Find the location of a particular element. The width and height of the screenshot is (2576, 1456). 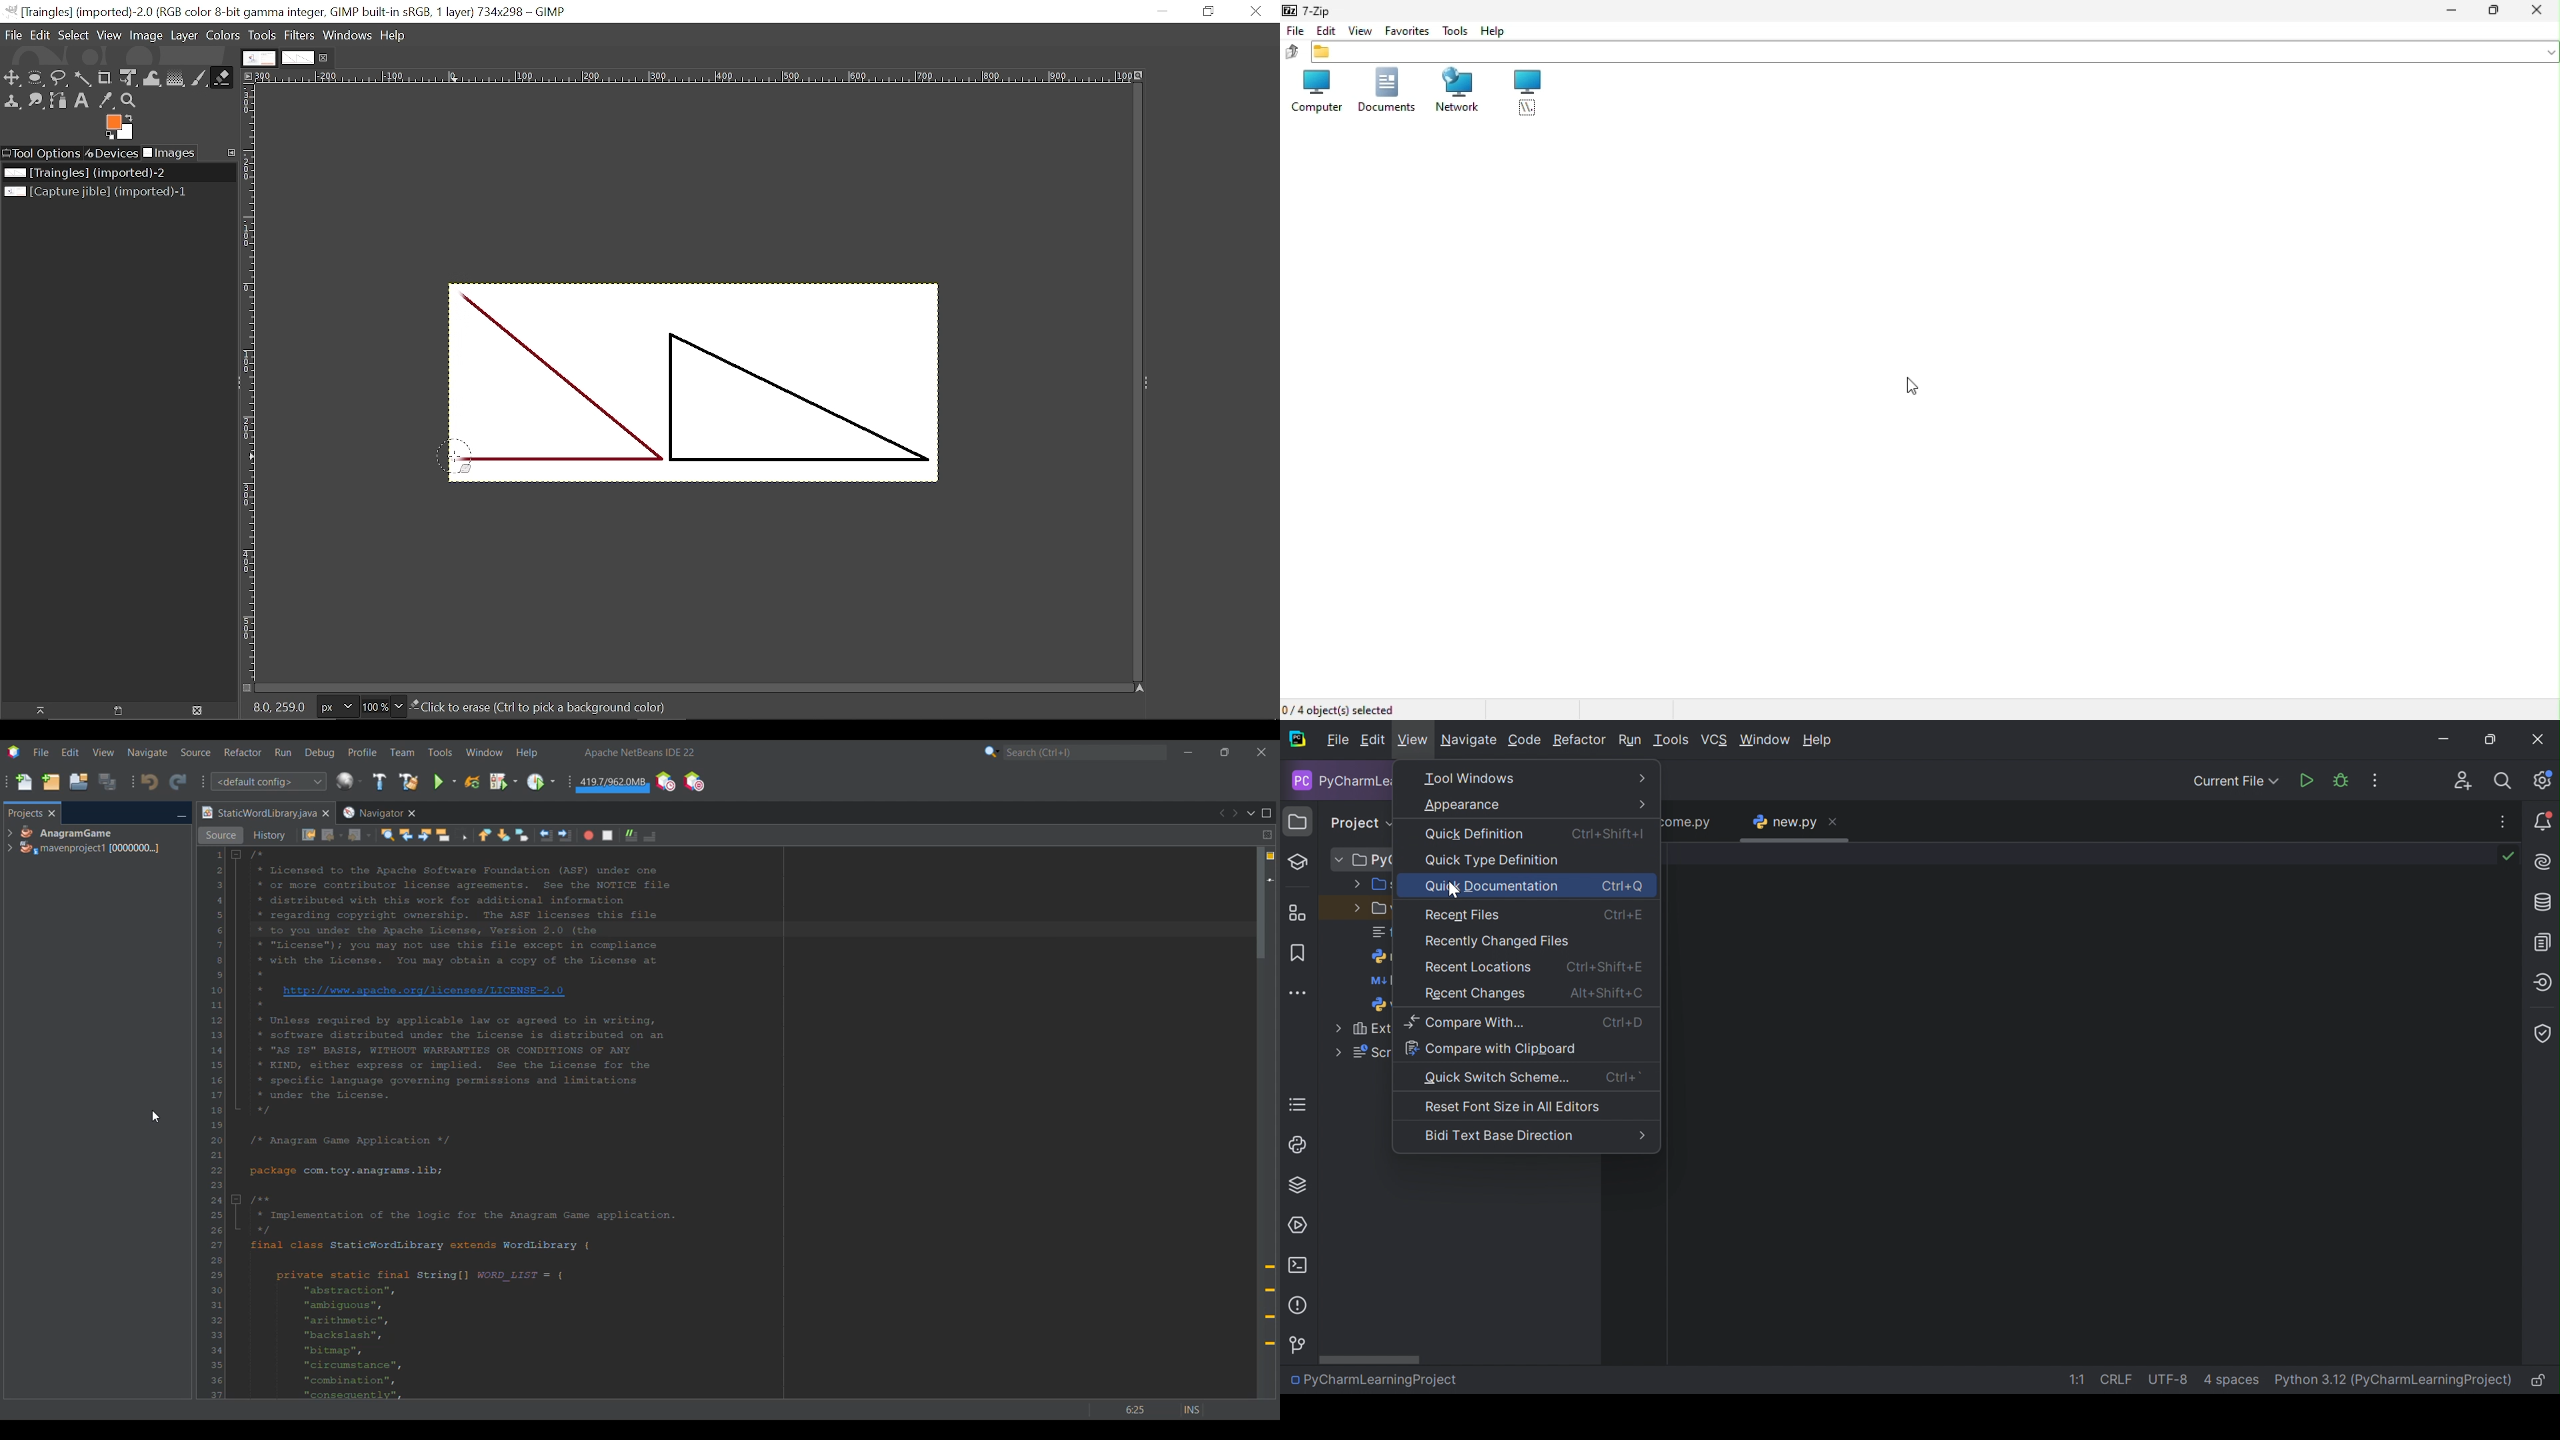

7-zip is located at coordinates (1308, 11).